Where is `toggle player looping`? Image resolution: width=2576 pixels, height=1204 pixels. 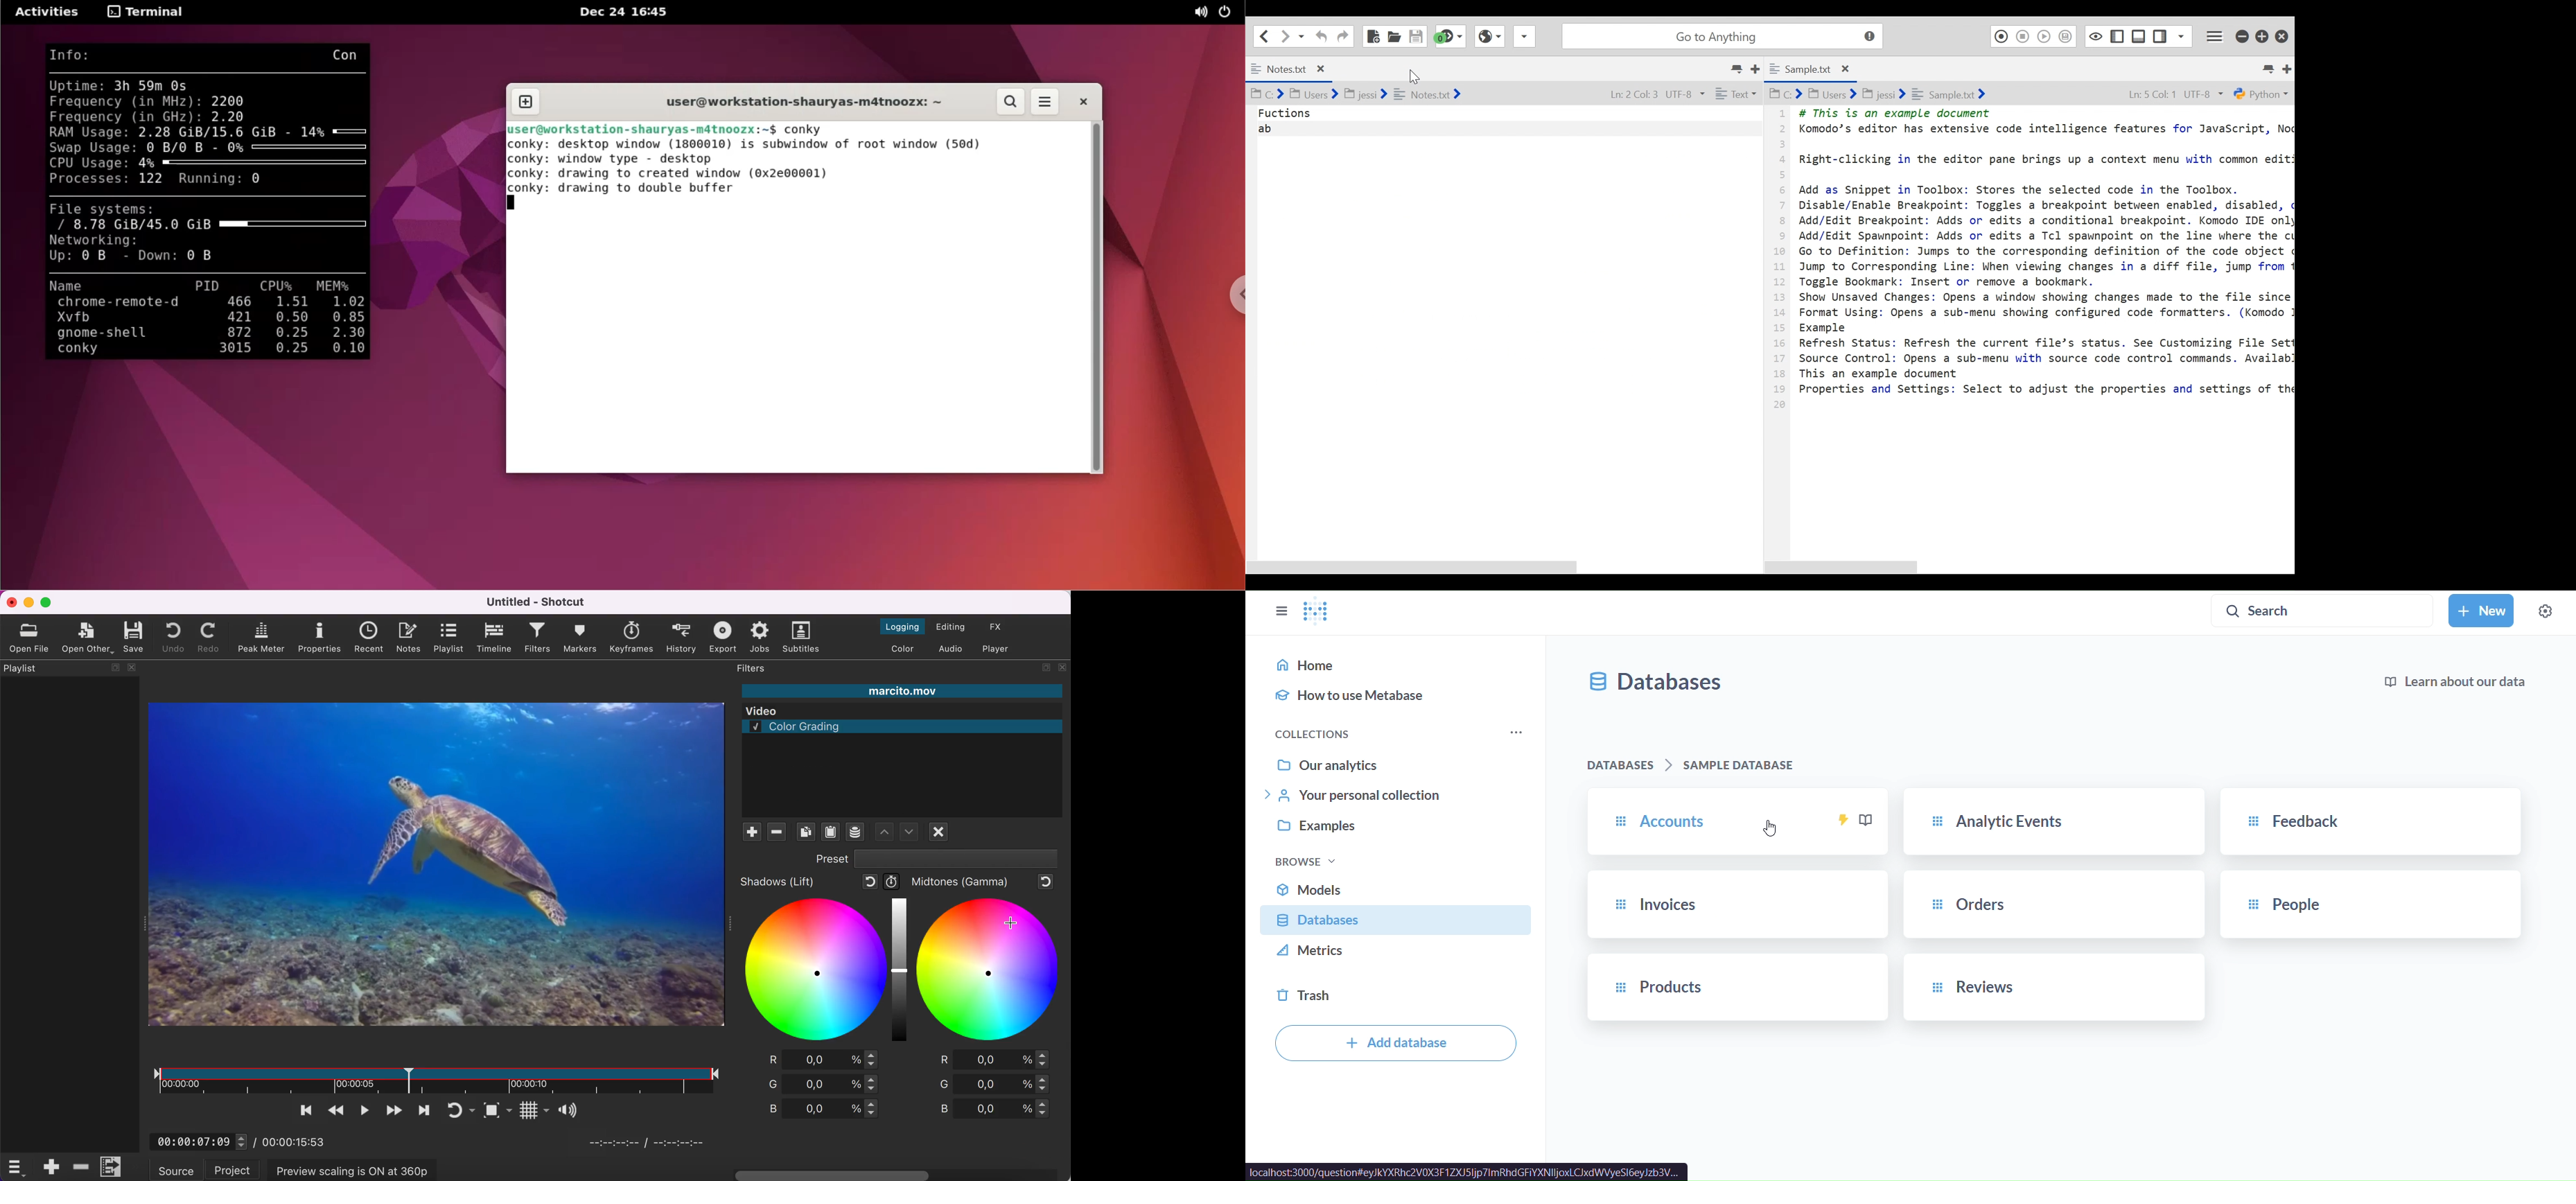
toggle player looping is located at coordinates (450, 1109).